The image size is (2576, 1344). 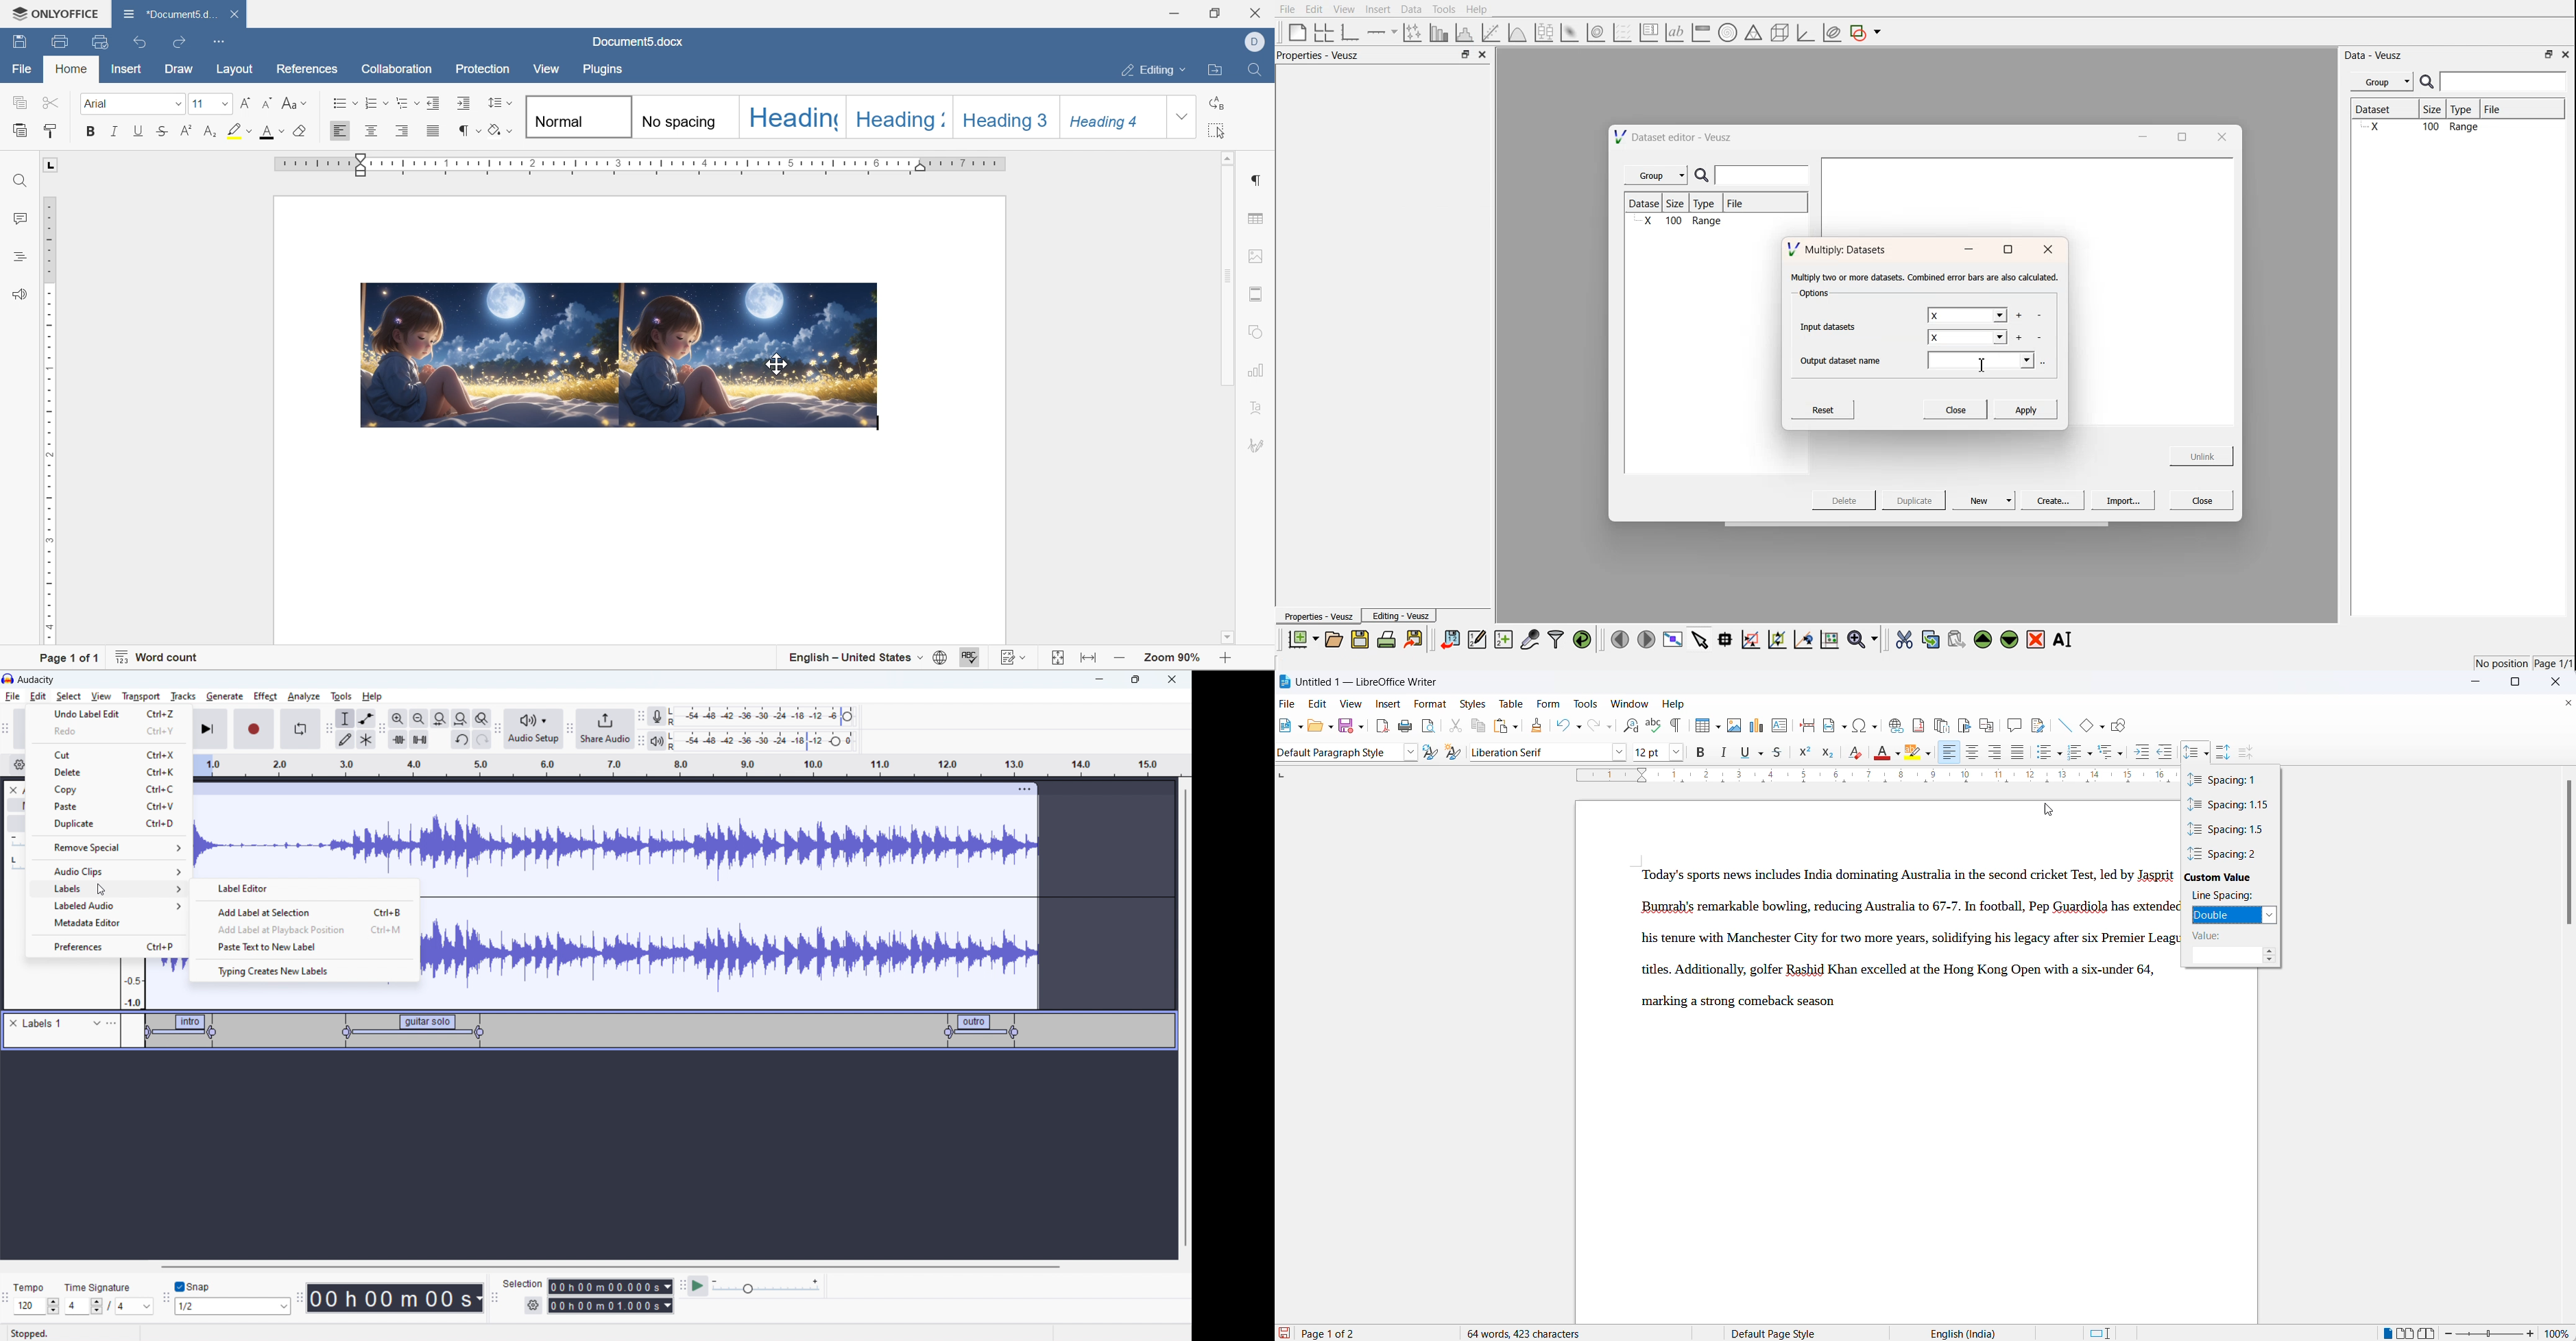 What do you see at coordinates (2568, 703) in the screenshot?
I see `close document` at bounding box center [2568, 703].